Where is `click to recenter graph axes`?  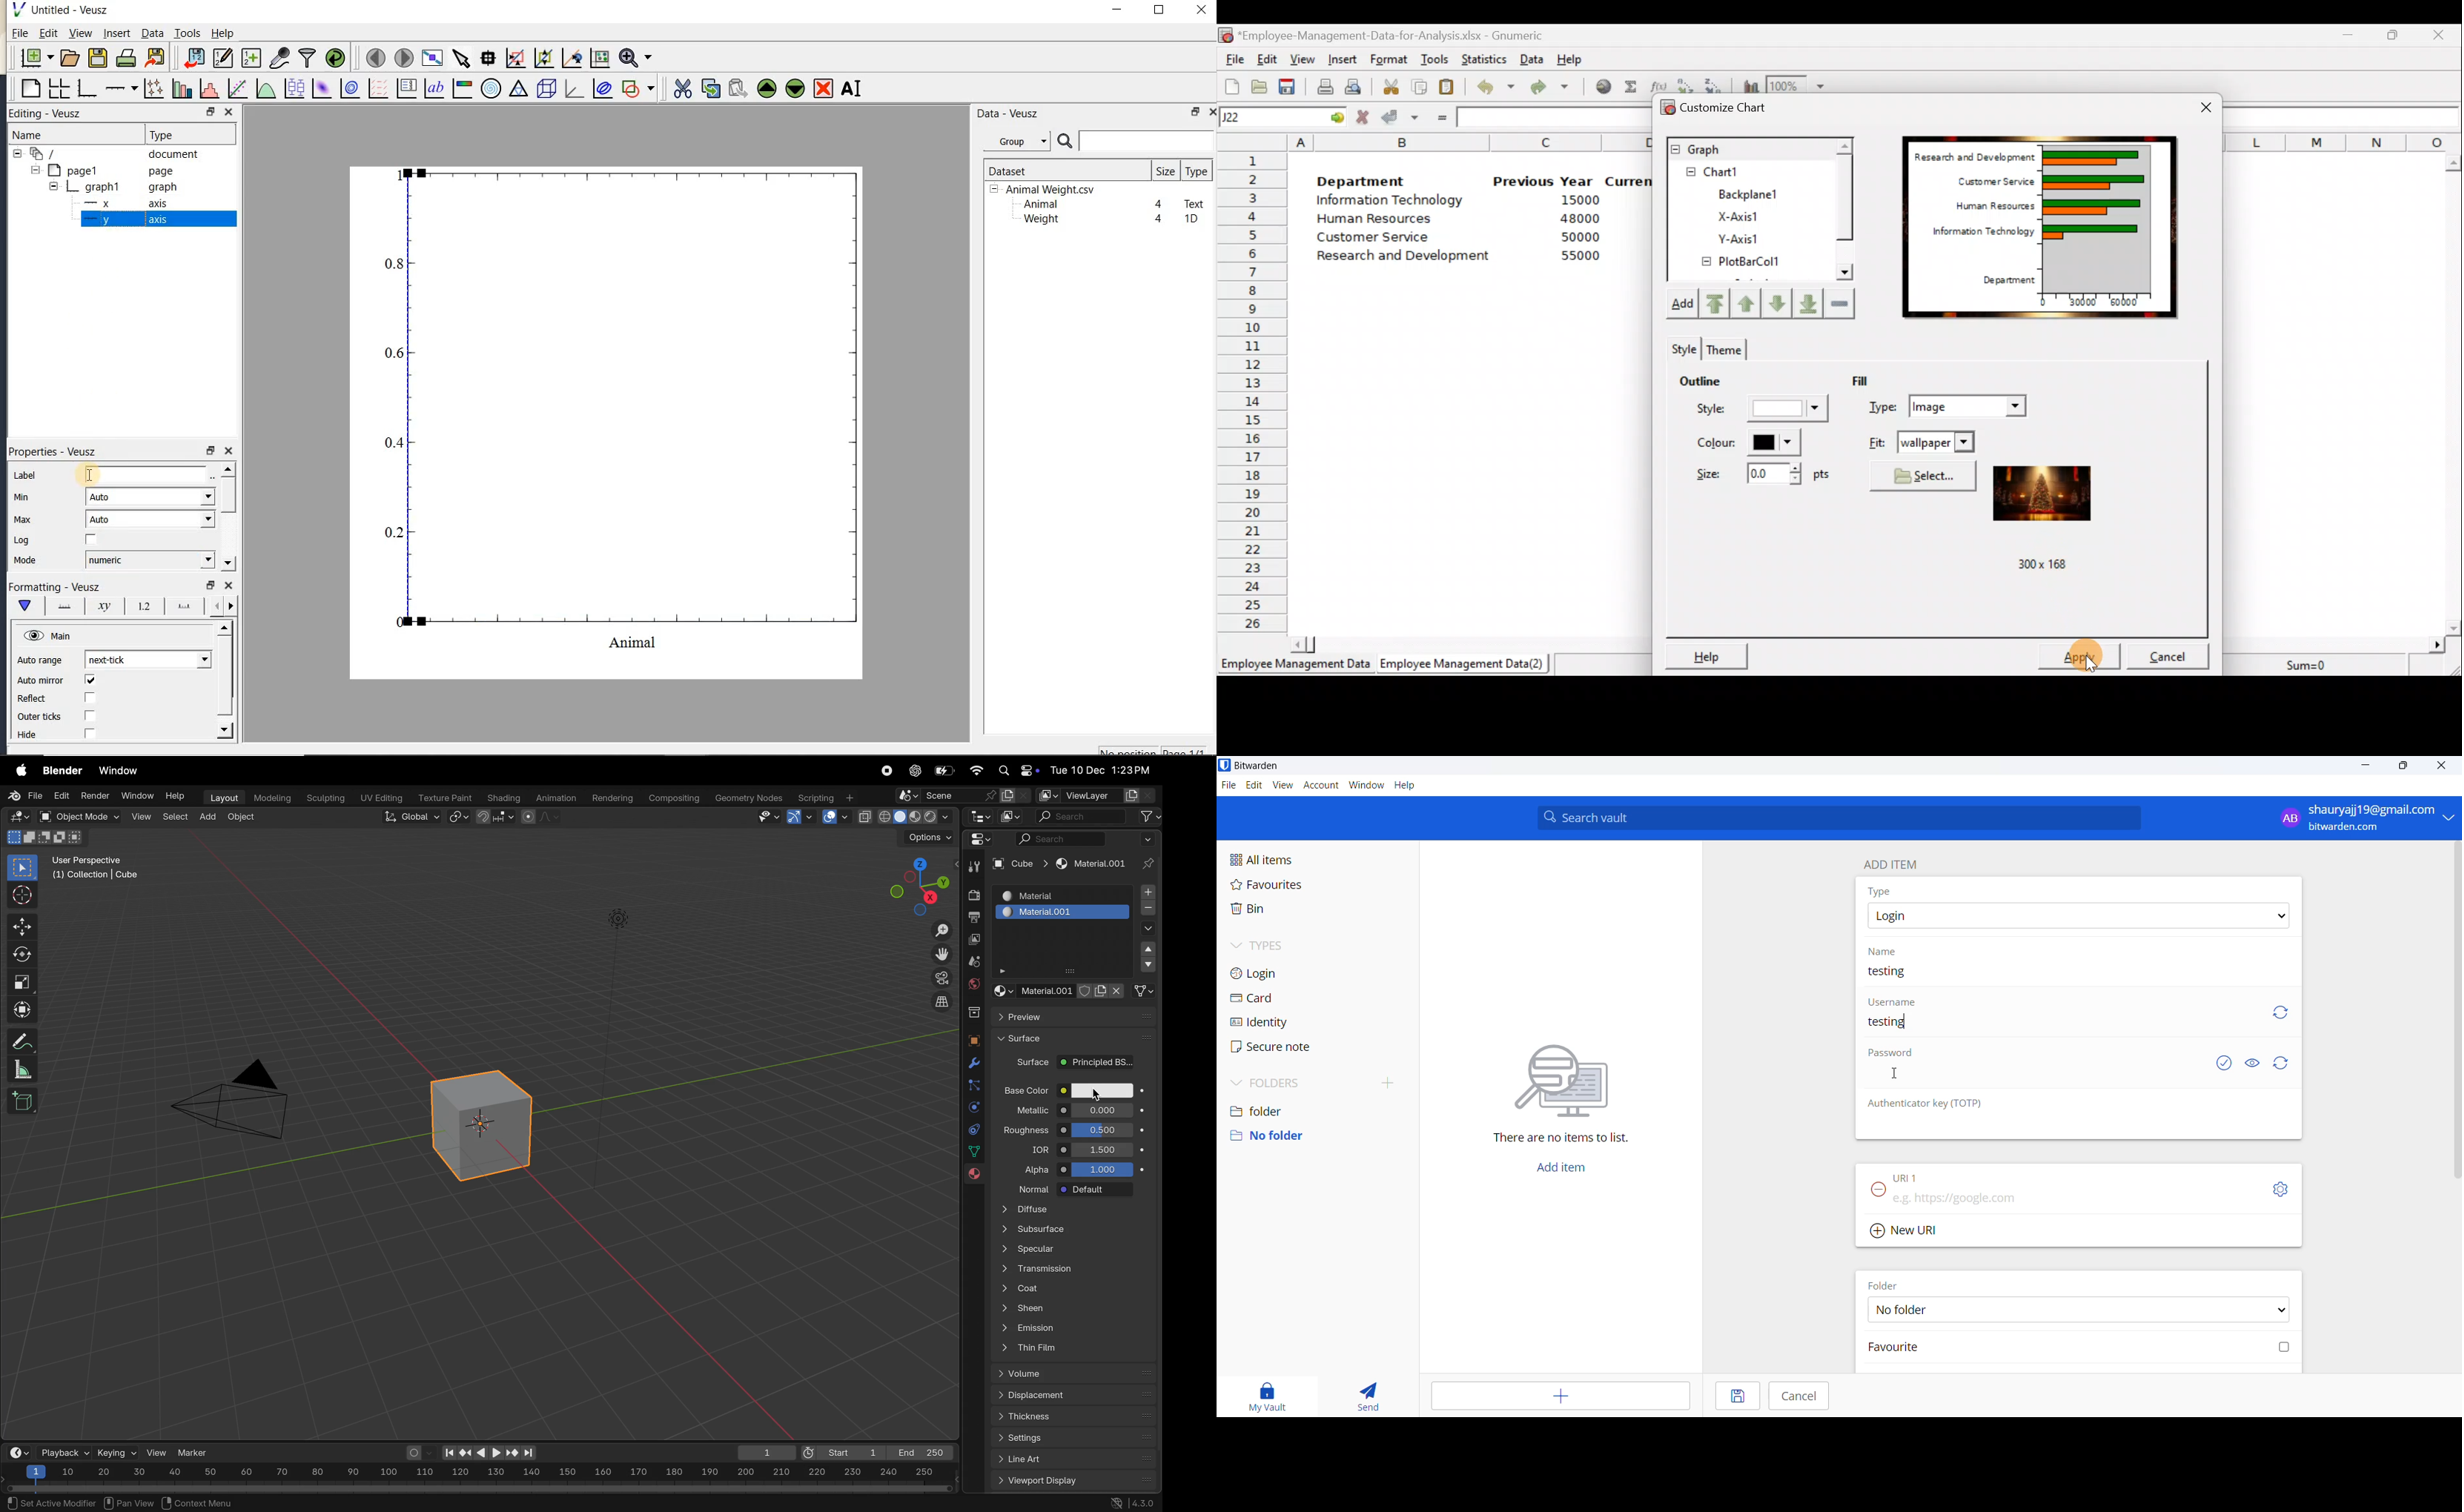
click to recenter graph axes is located at coordinates (572, 59).